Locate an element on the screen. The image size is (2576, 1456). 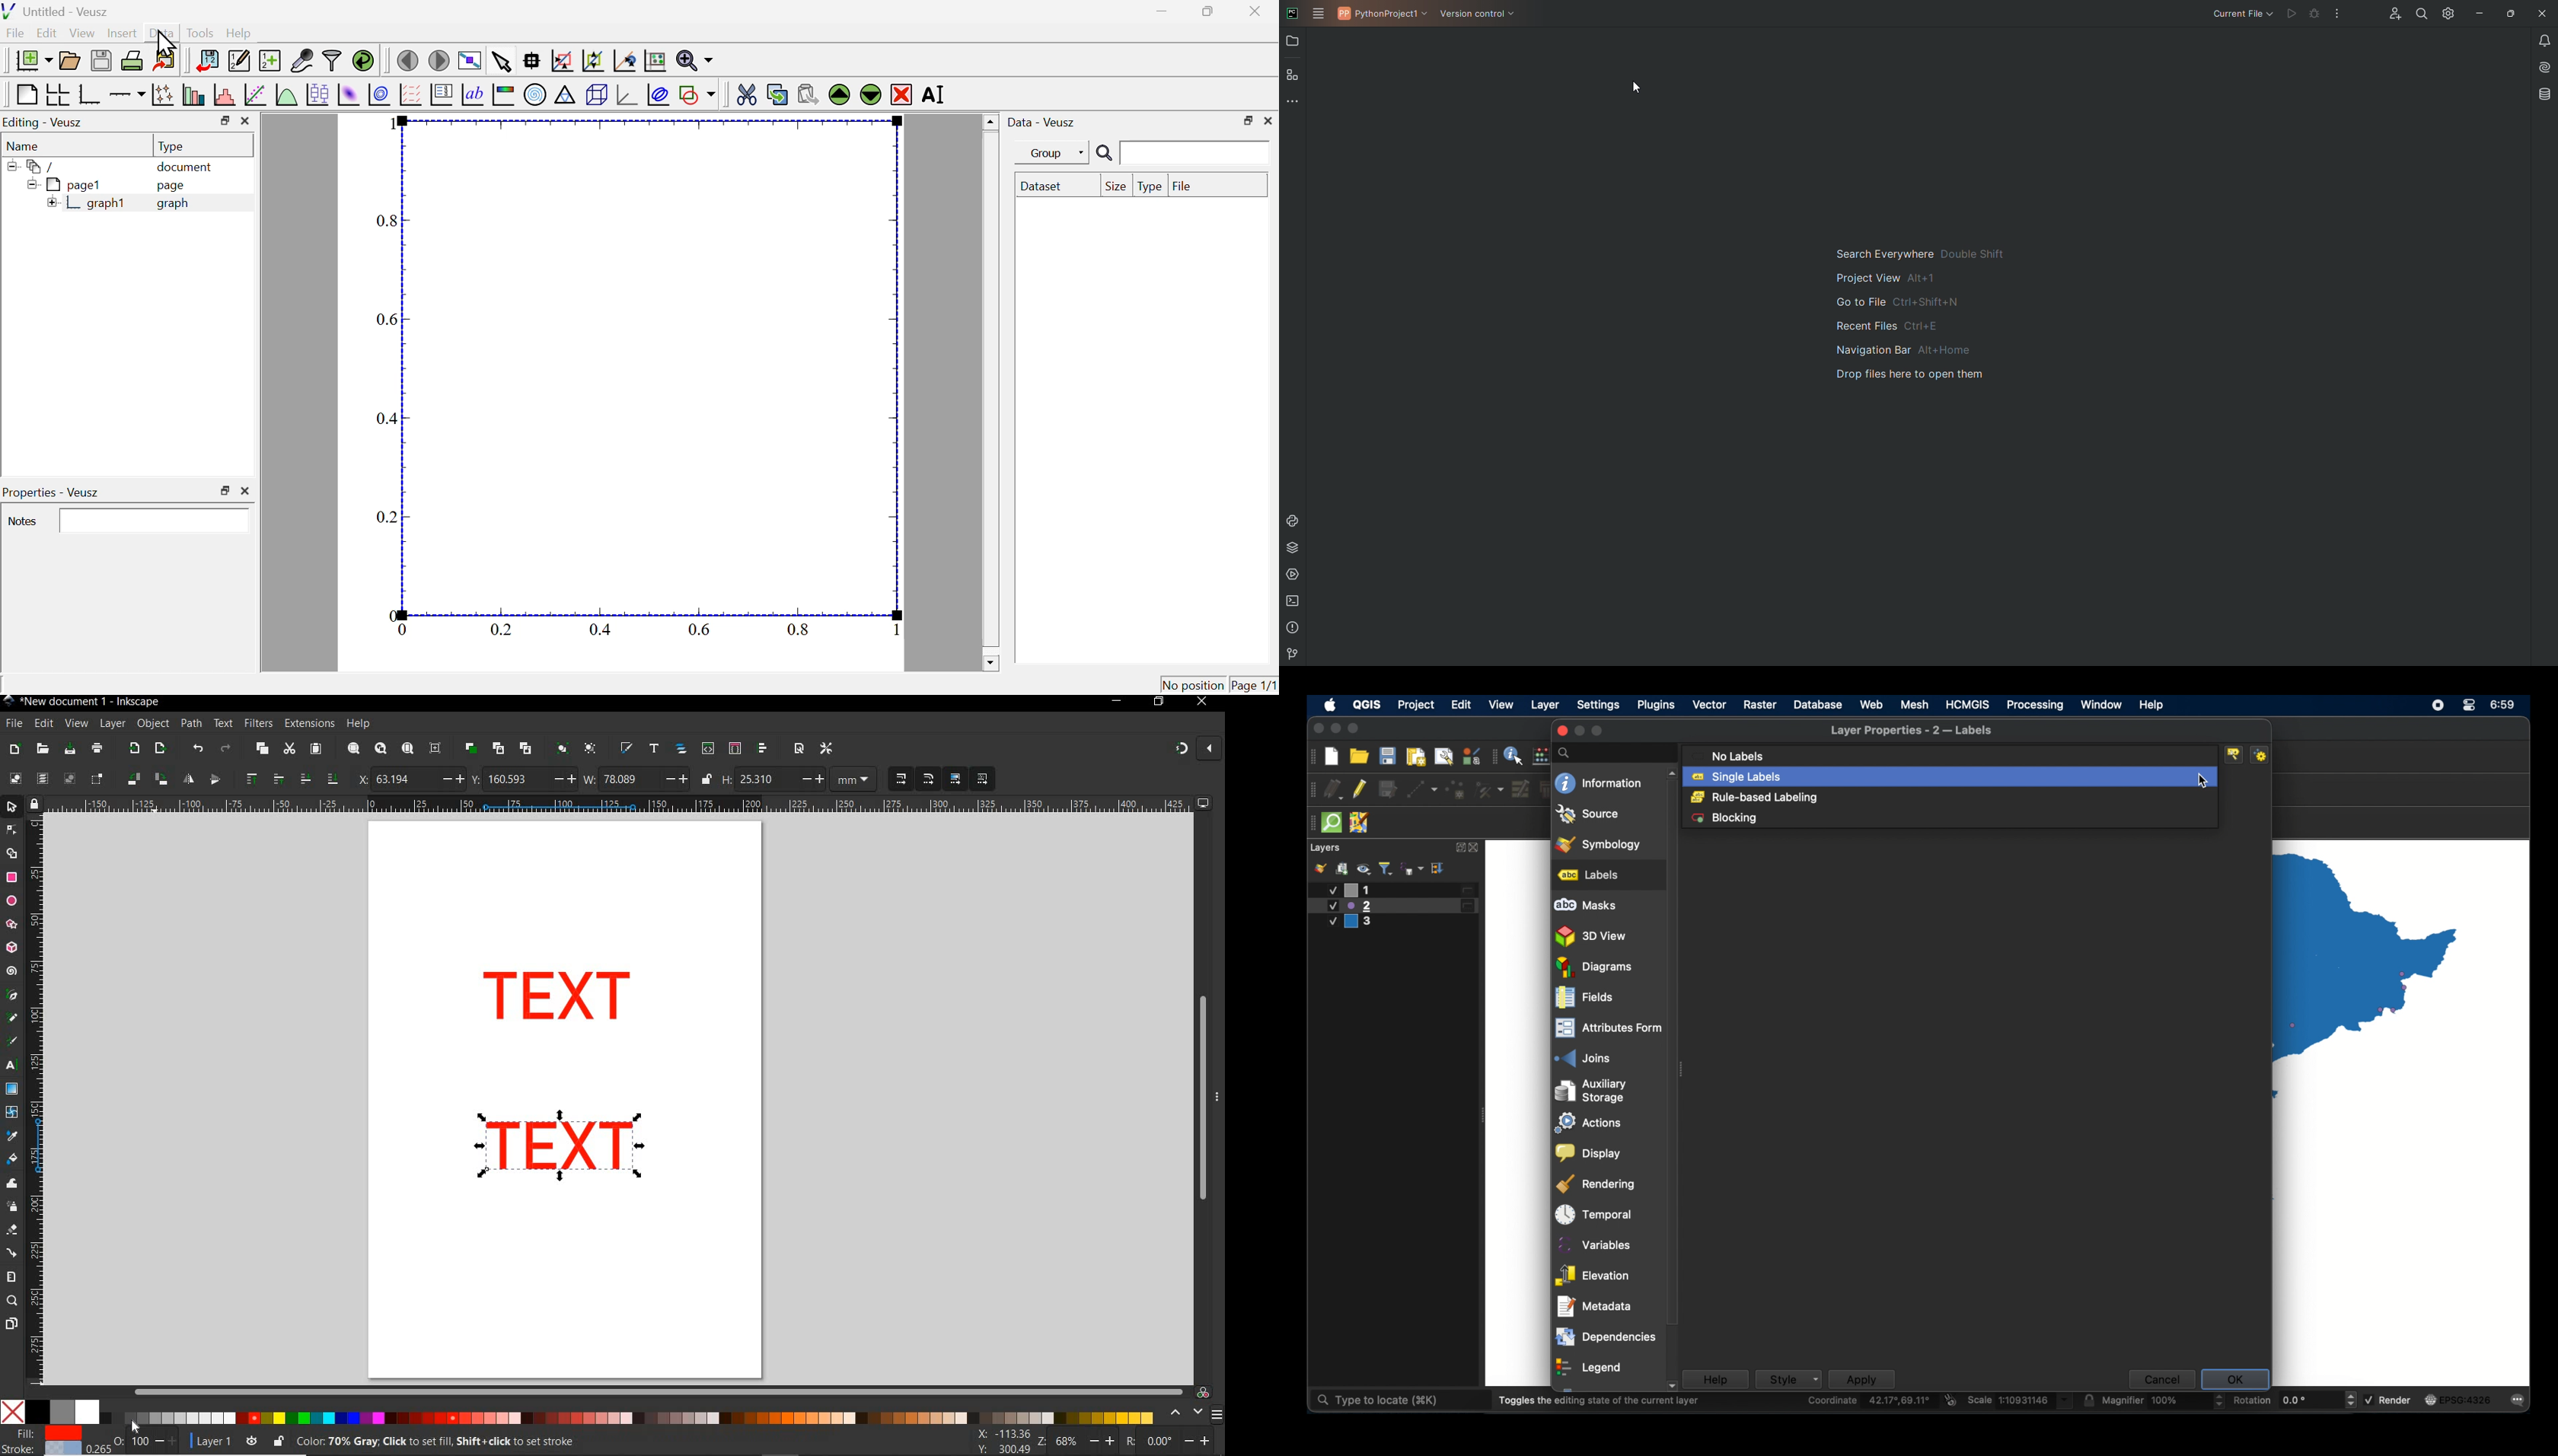
ungroup is located at coordinates (590, 750).